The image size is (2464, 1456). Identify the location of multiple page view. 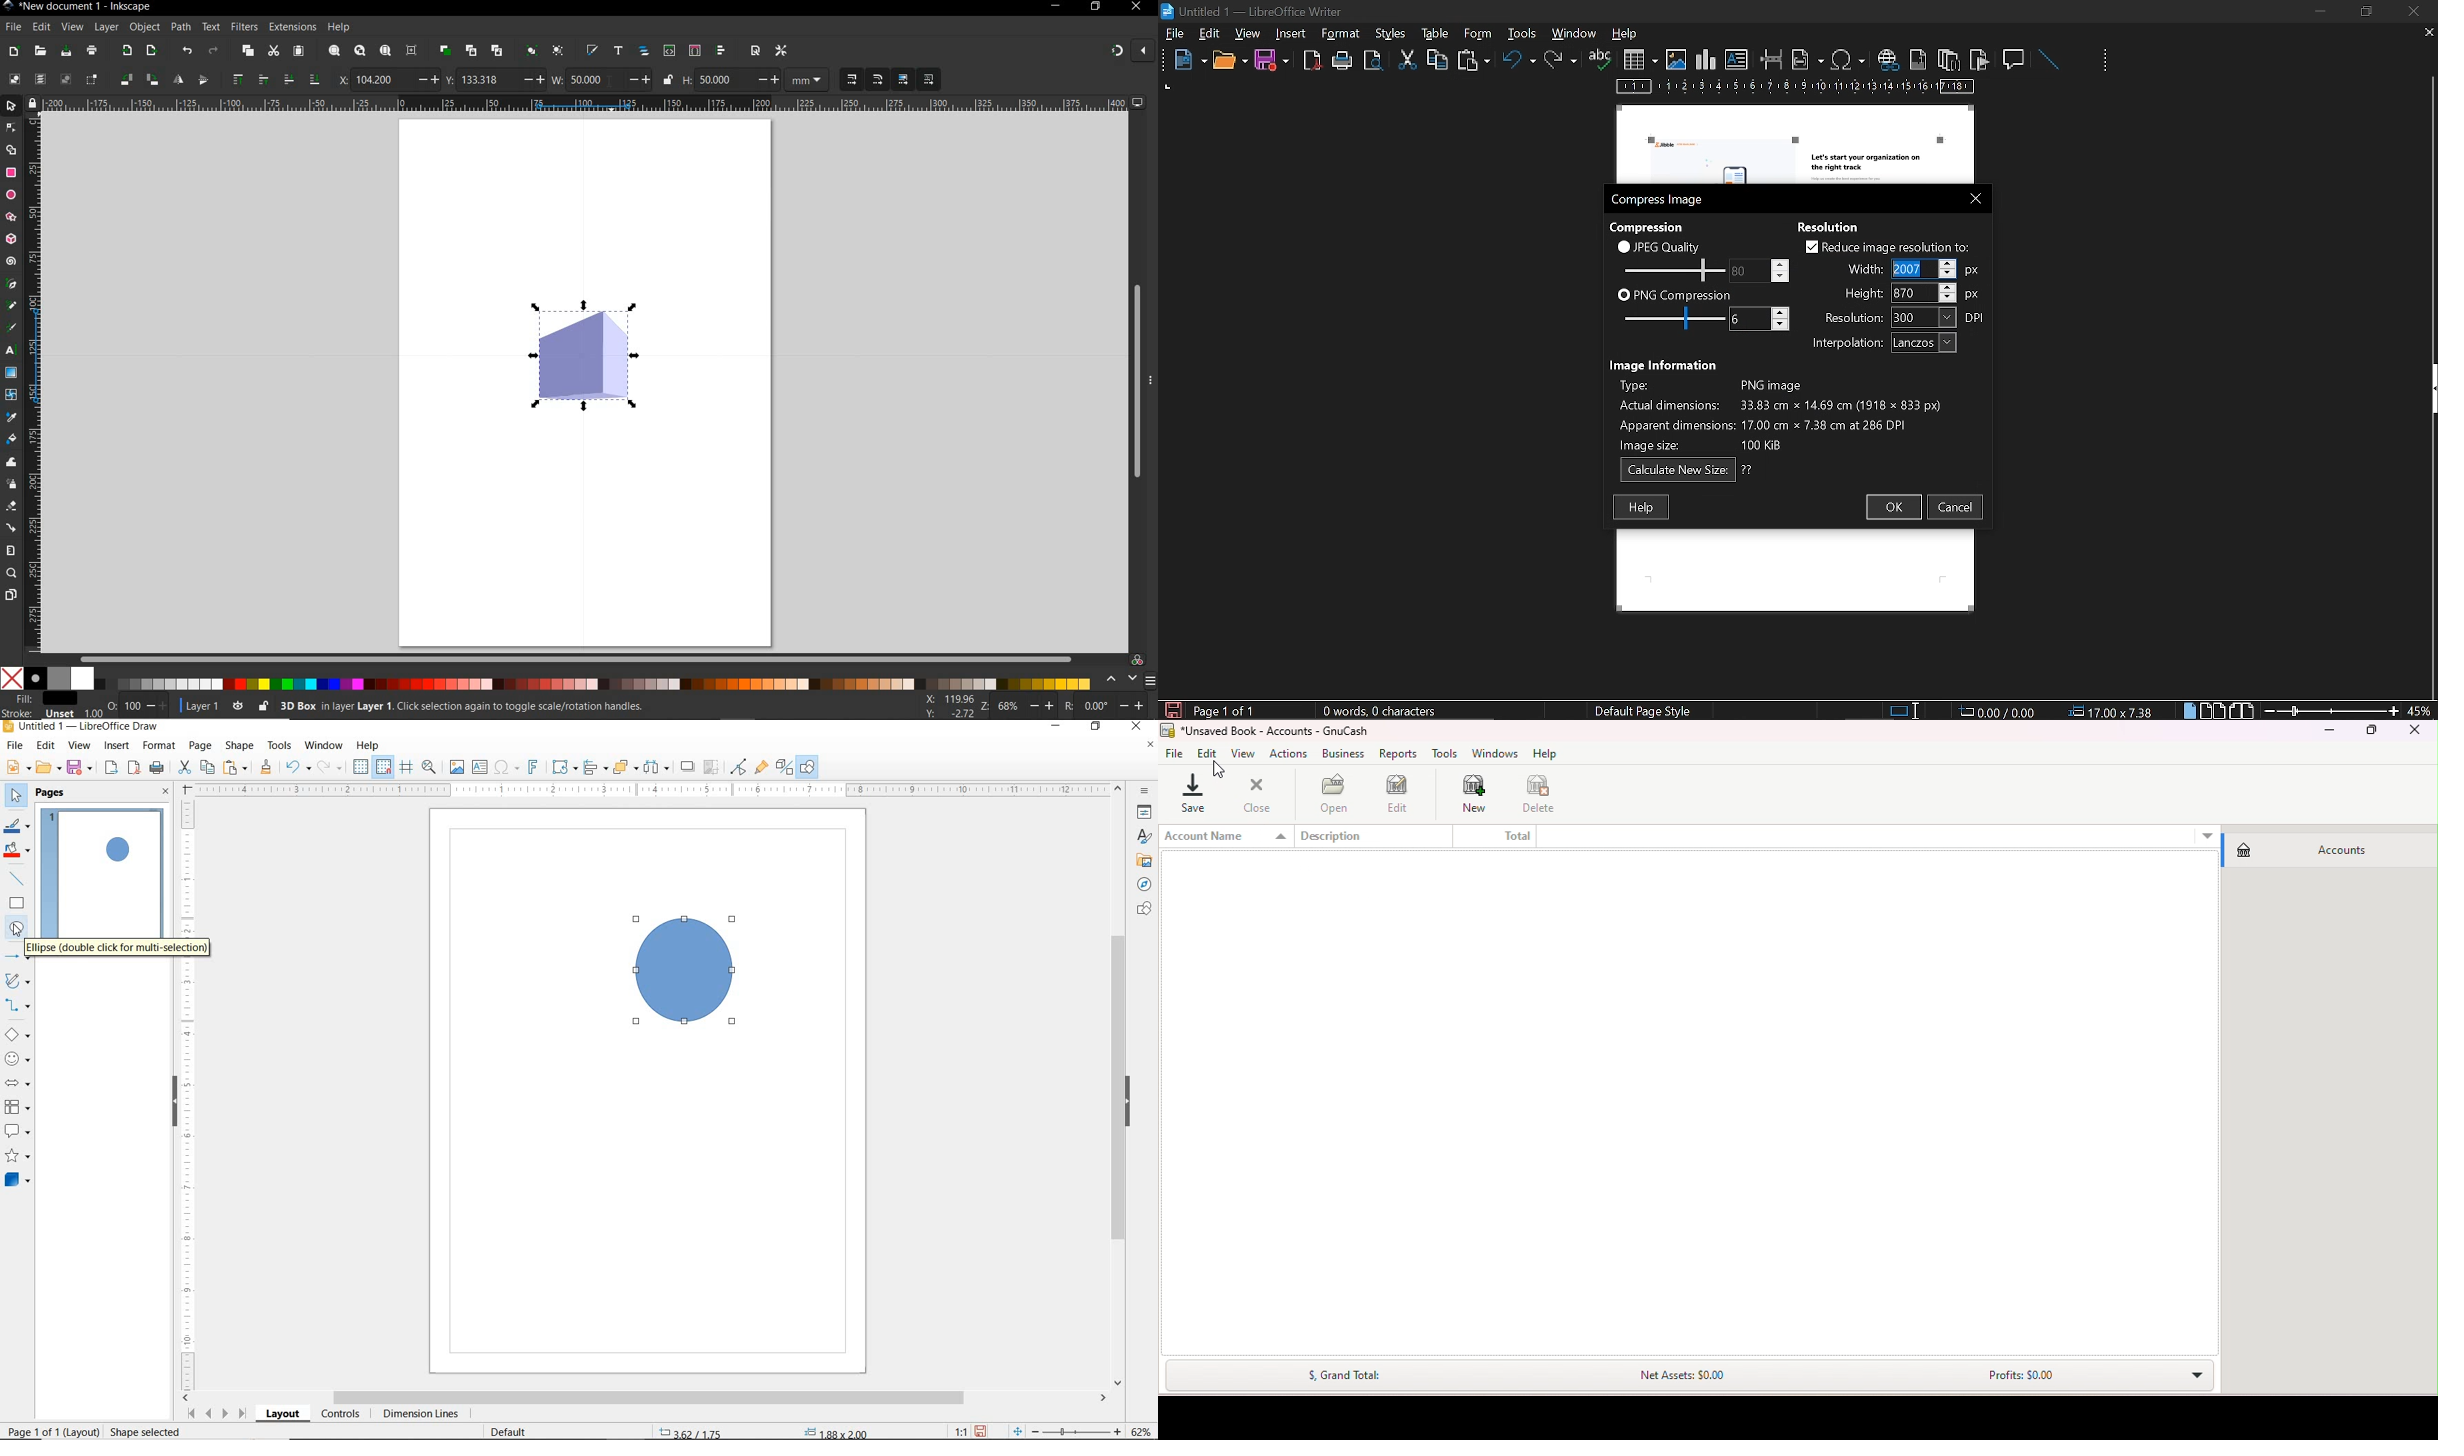
(2213, 711).